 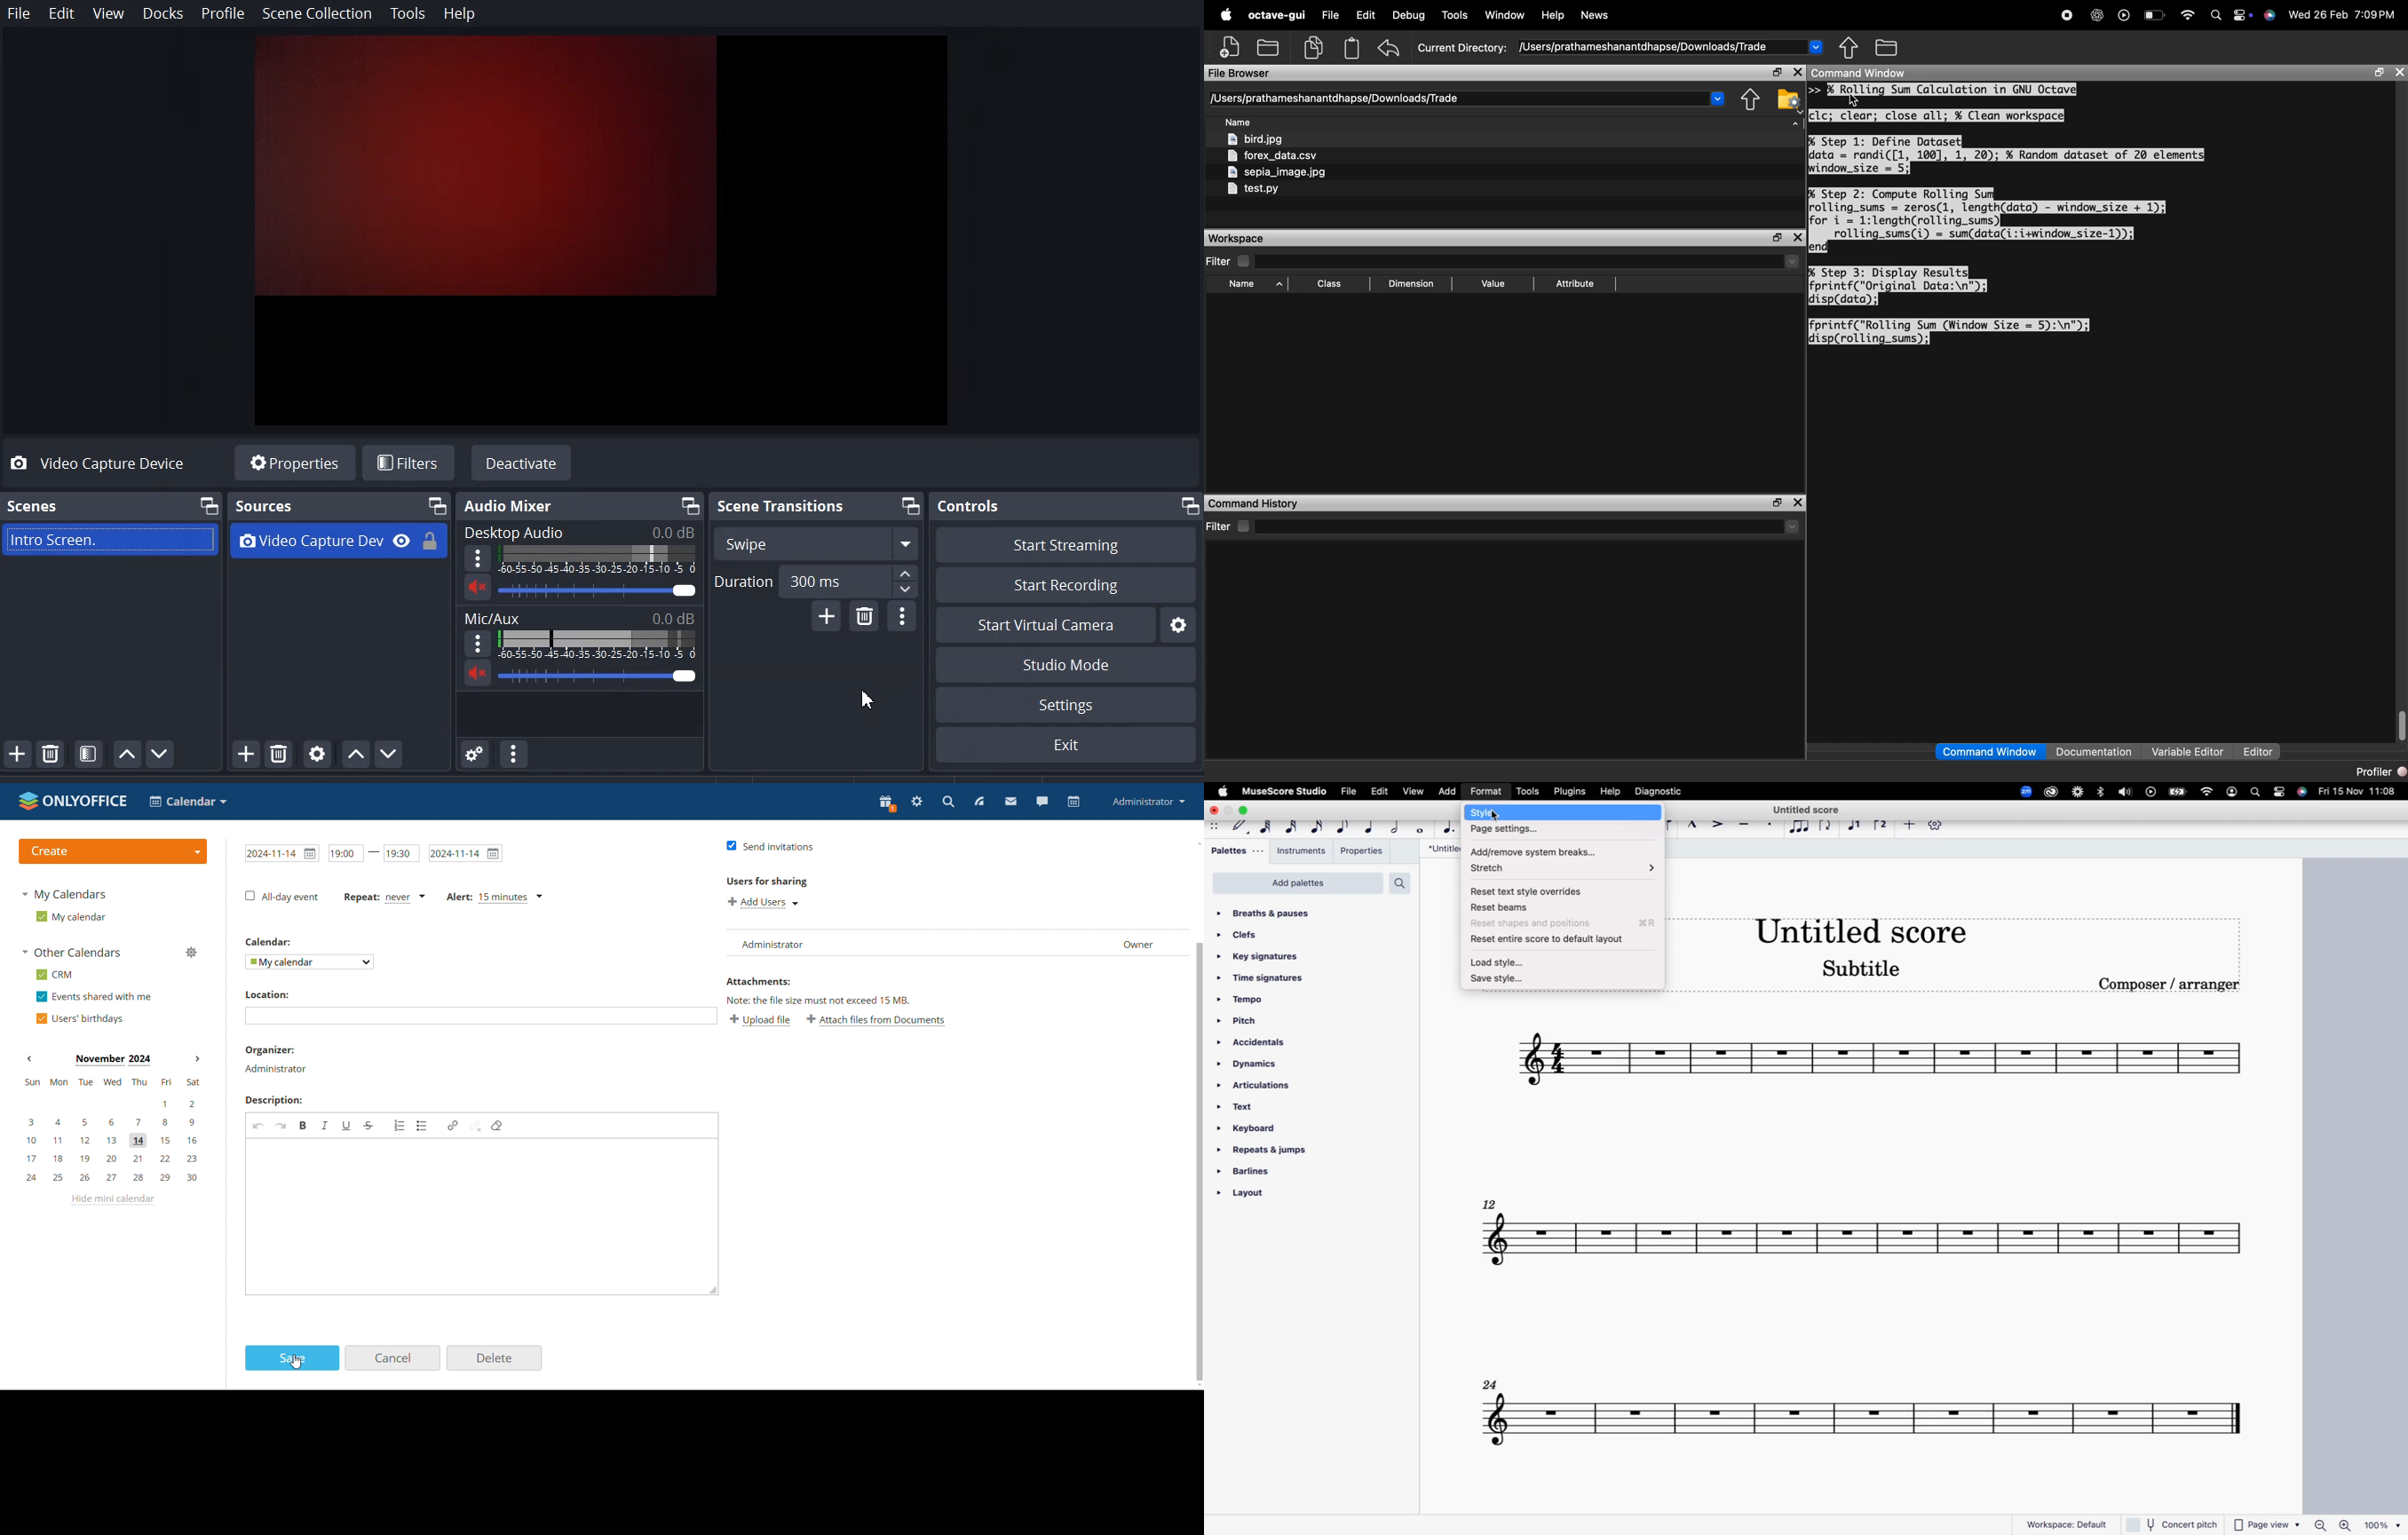 I want to click on Preview file, so click(x=606, y=227).